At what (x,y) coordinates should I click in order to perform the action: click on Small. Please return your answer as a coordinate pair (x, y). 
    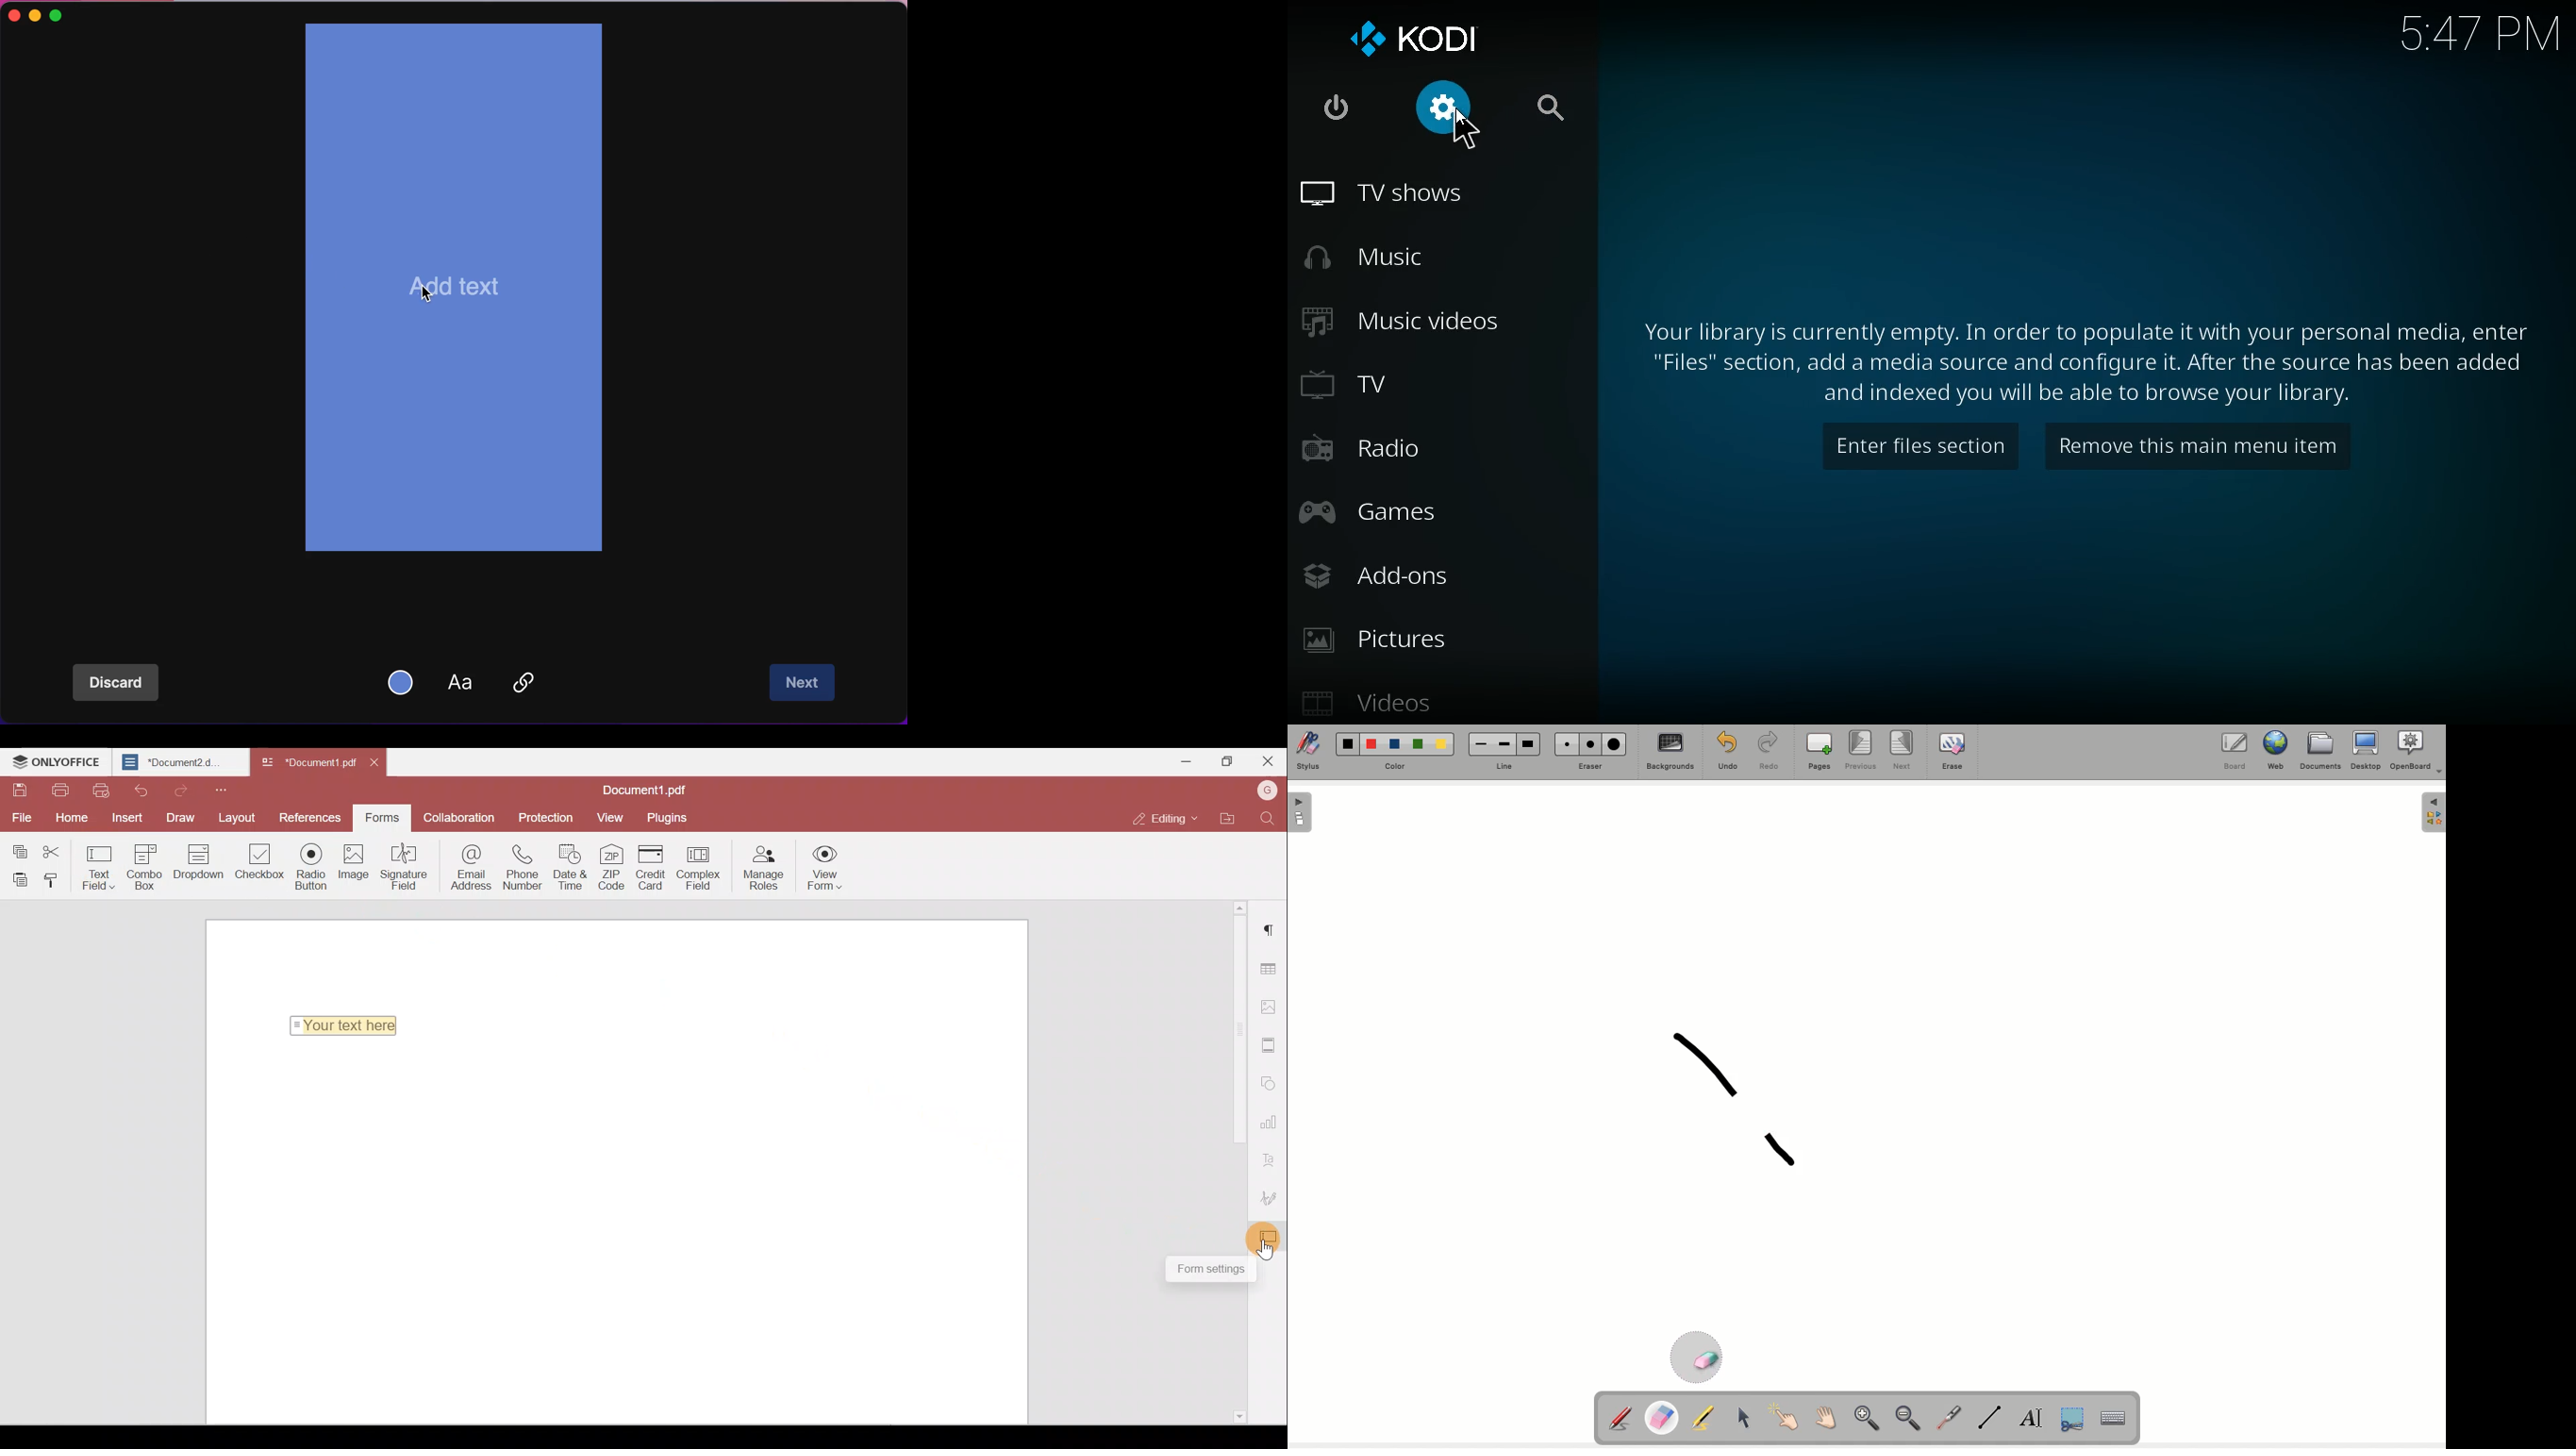
    Looking at the image, I should click on (1482, 744).